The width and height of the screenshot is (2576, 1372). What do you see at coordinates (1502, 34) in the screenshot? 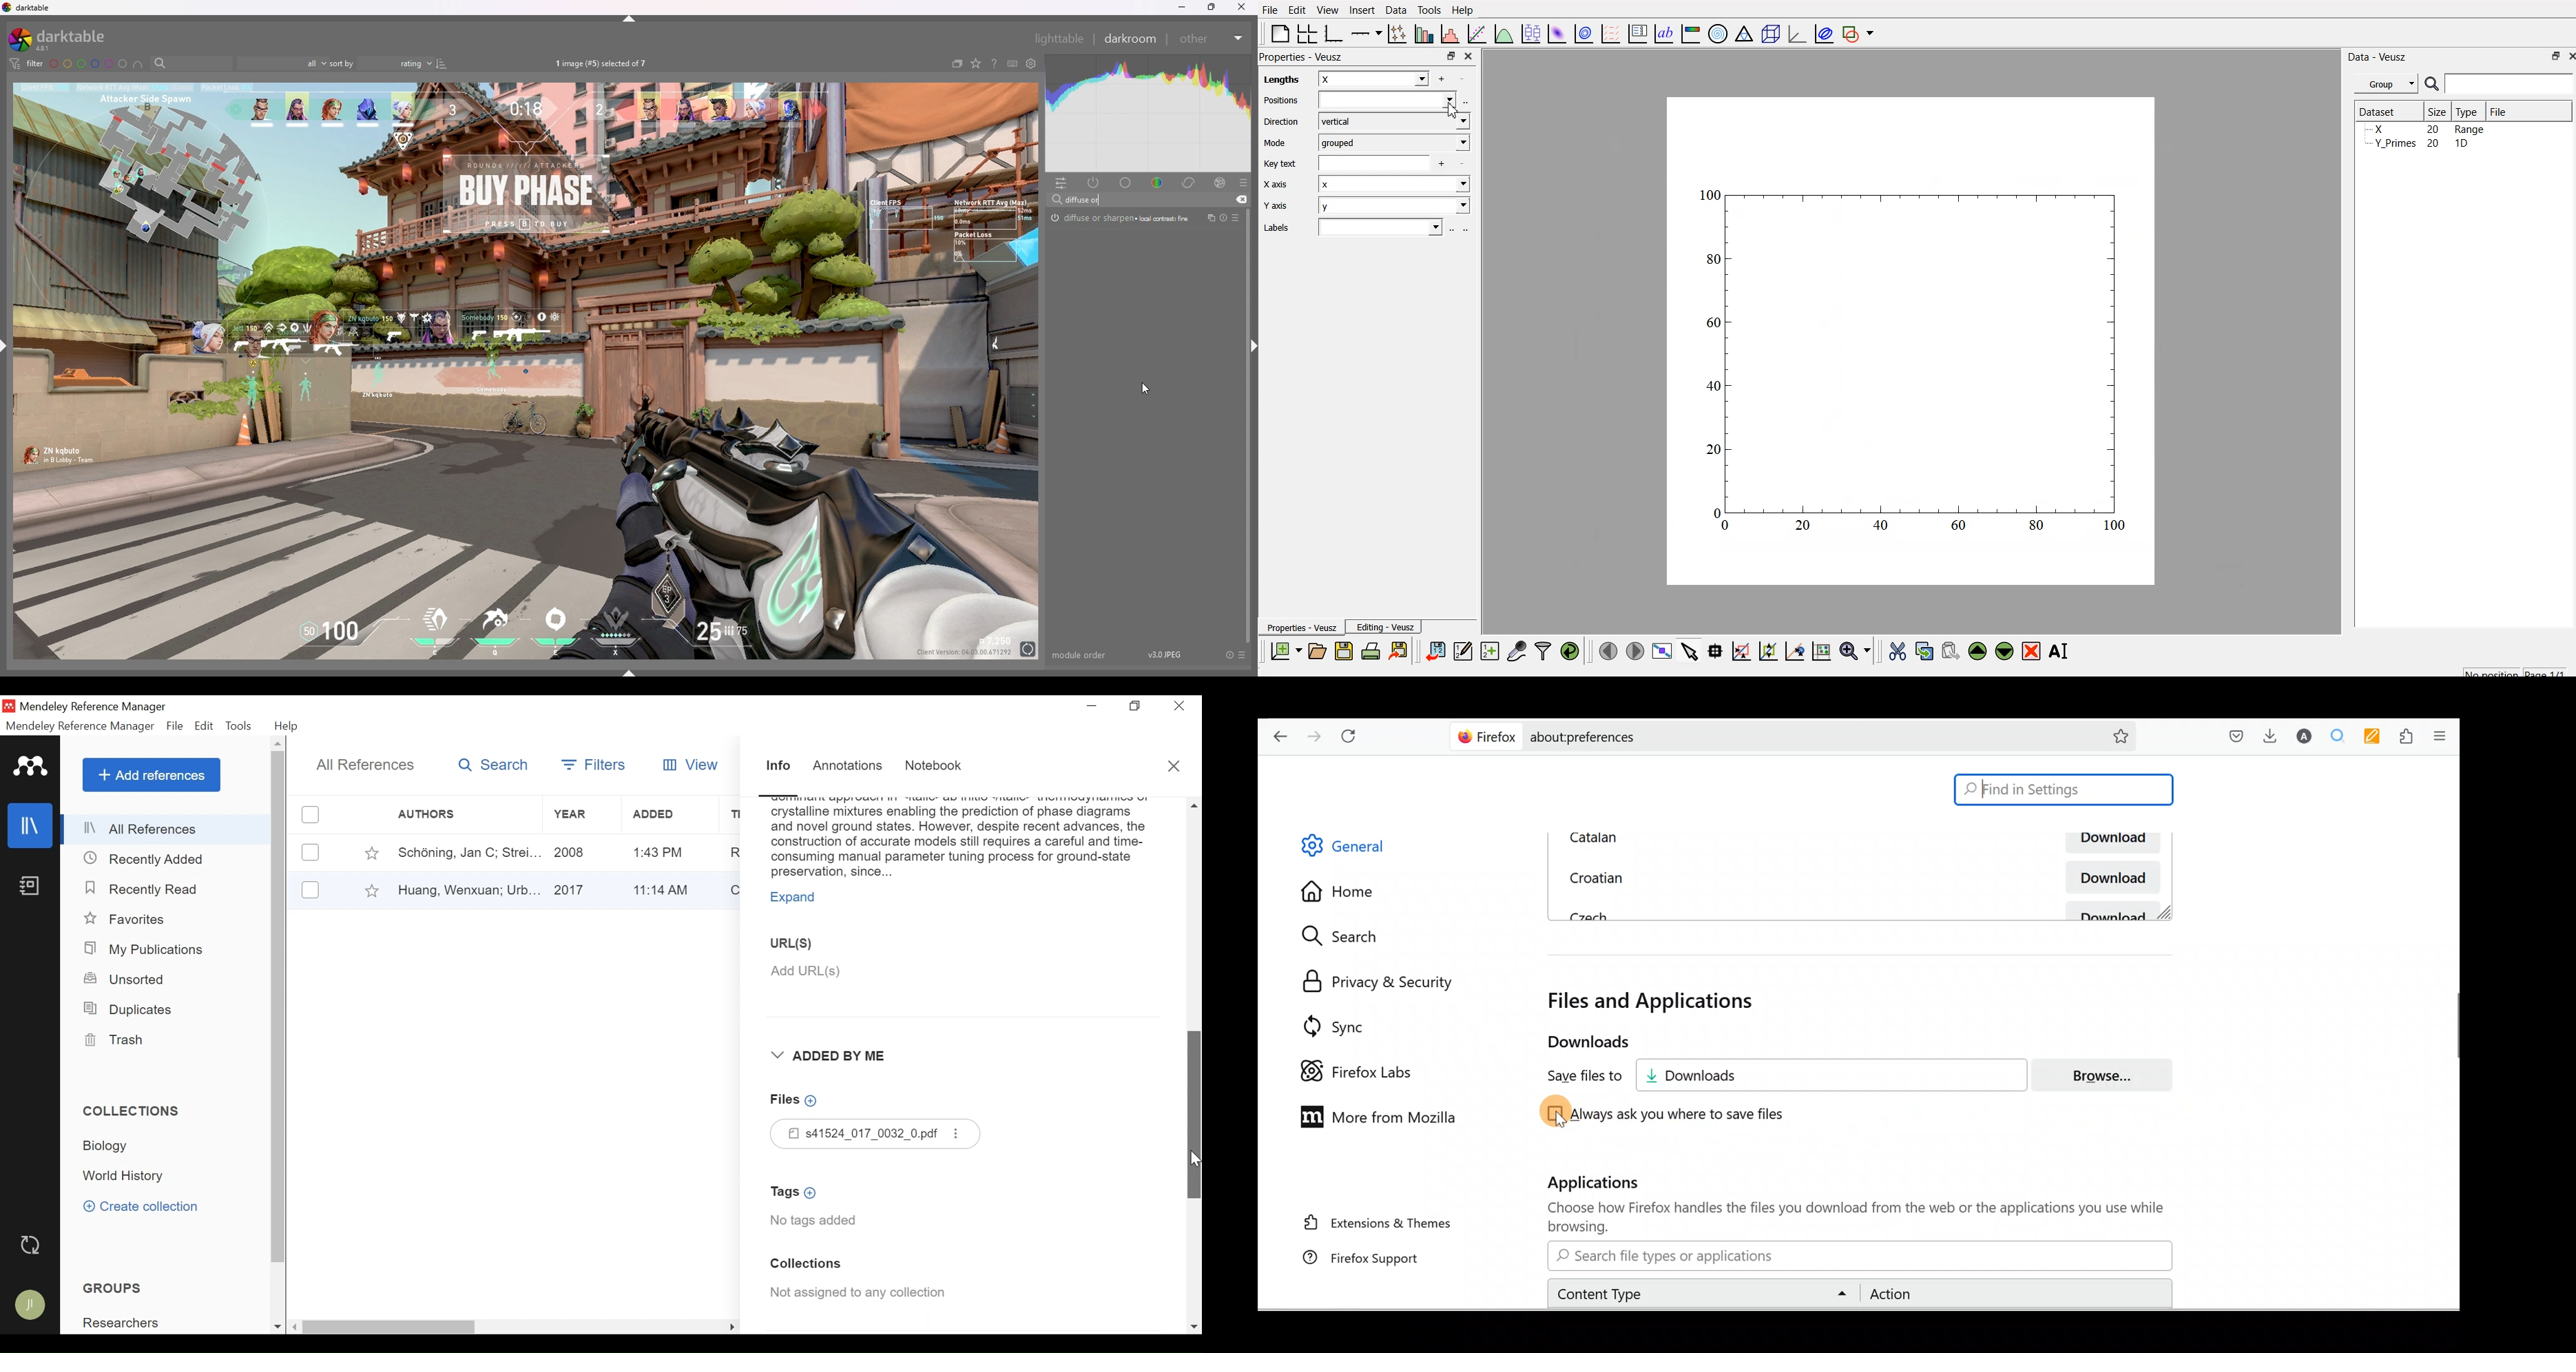
I see `plot function` at bounding box center [1502, 34].